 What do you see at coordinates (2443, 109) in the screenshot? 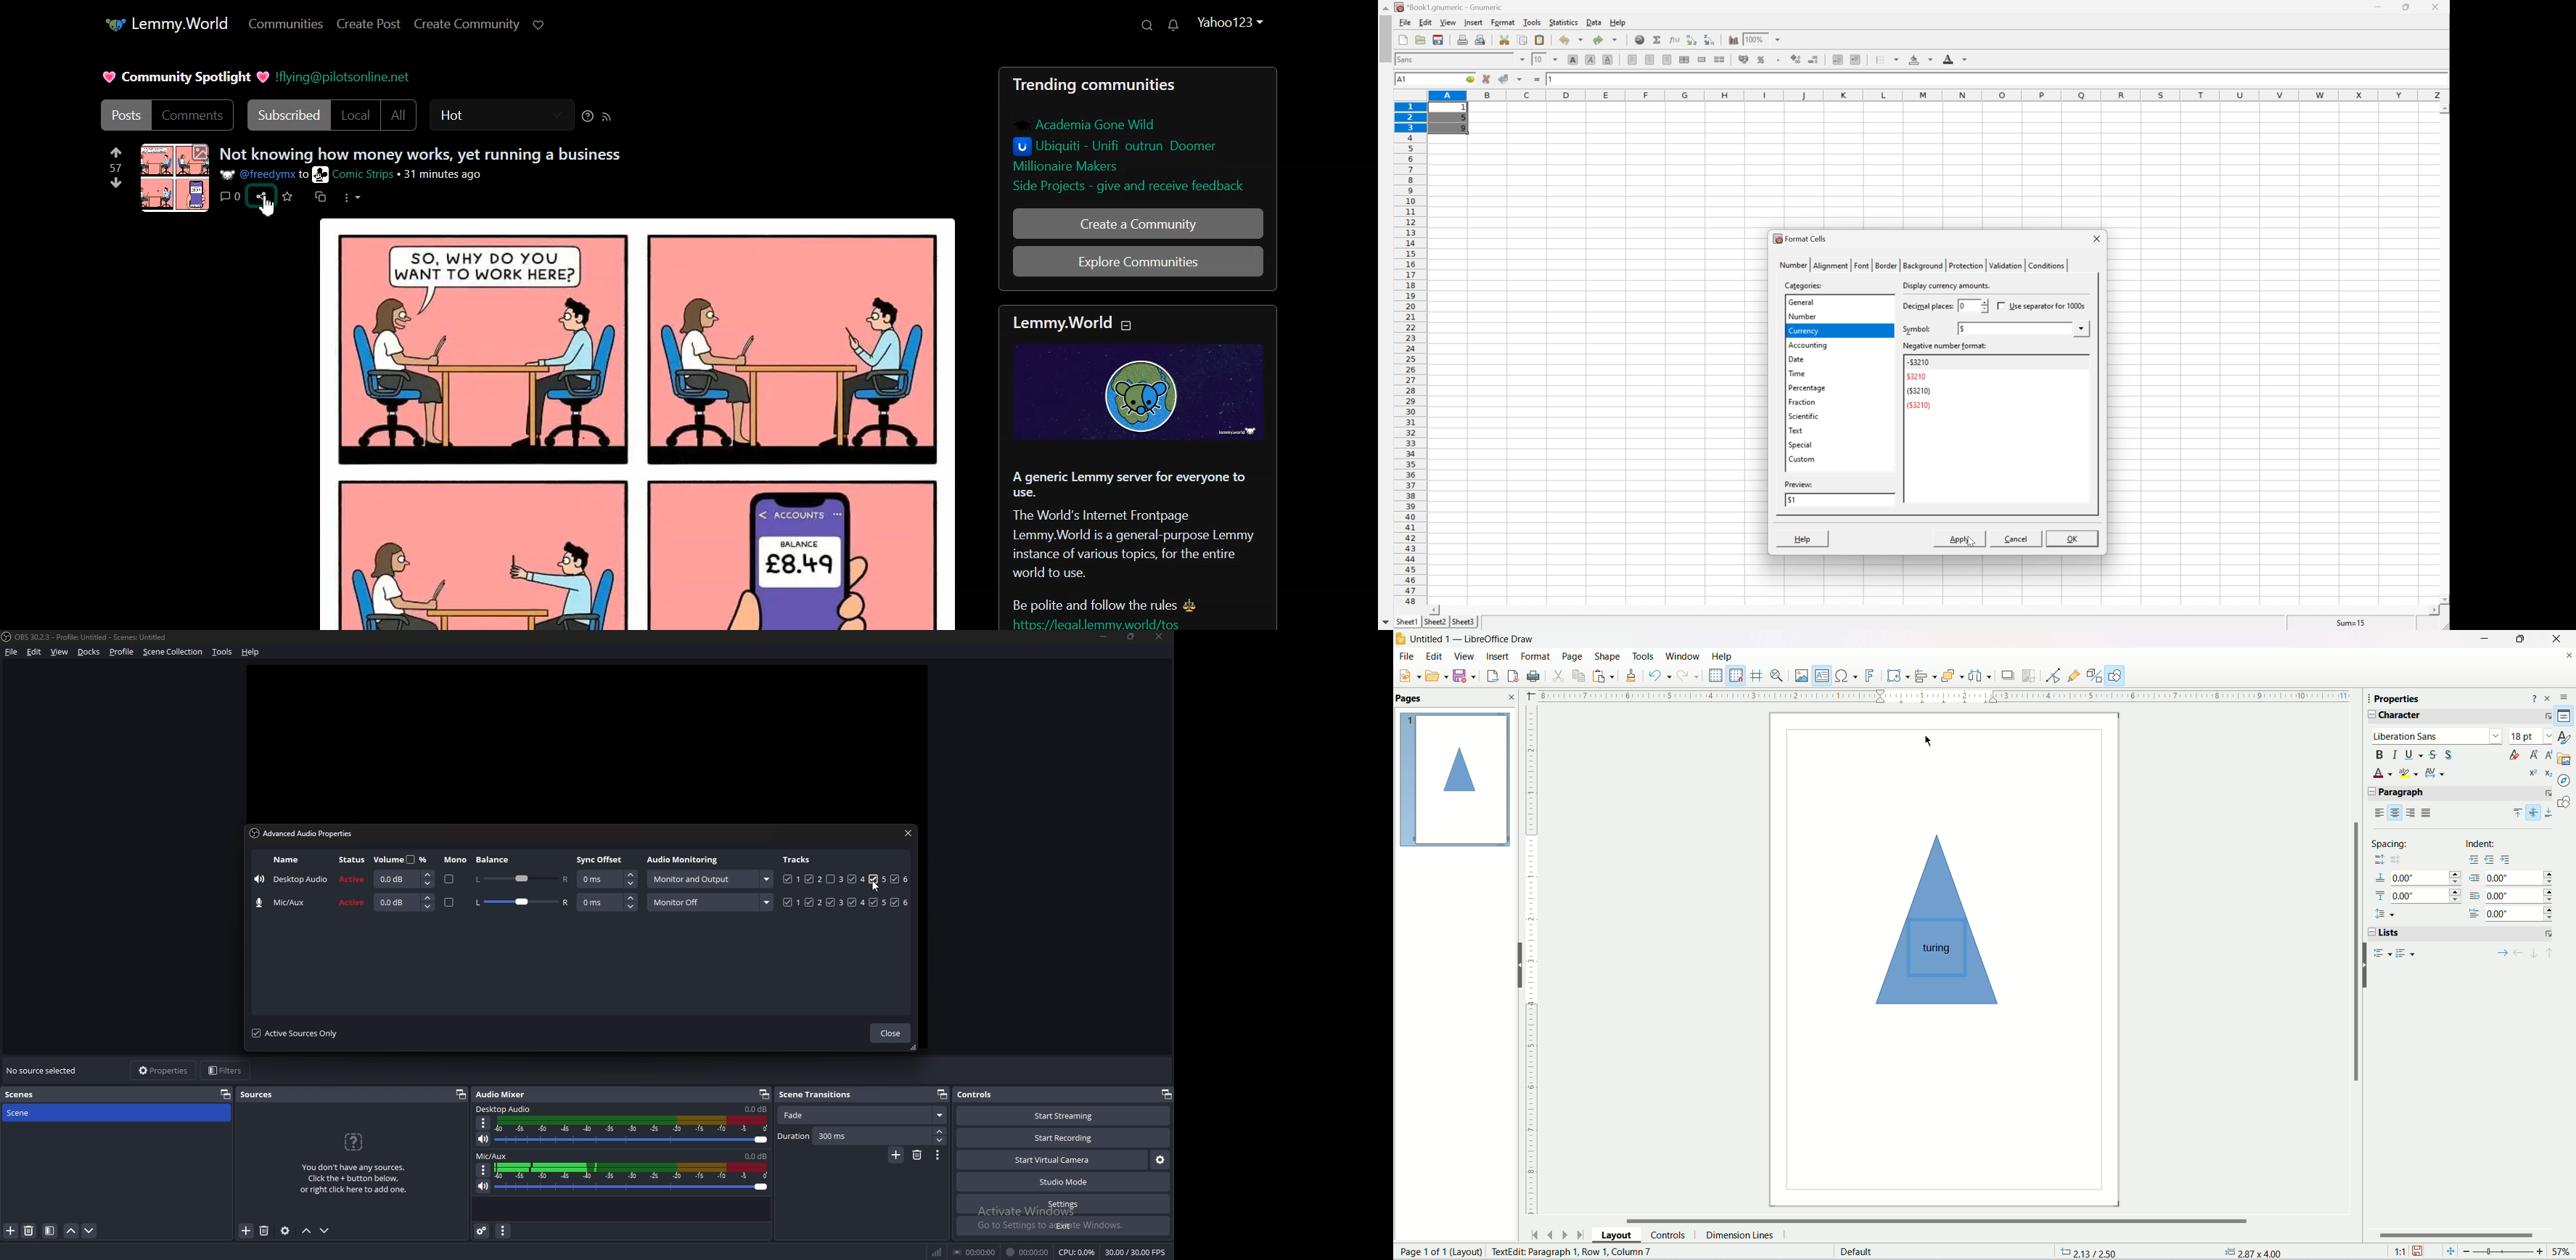
I see `scroll up` at bounding box center [2443, 109].